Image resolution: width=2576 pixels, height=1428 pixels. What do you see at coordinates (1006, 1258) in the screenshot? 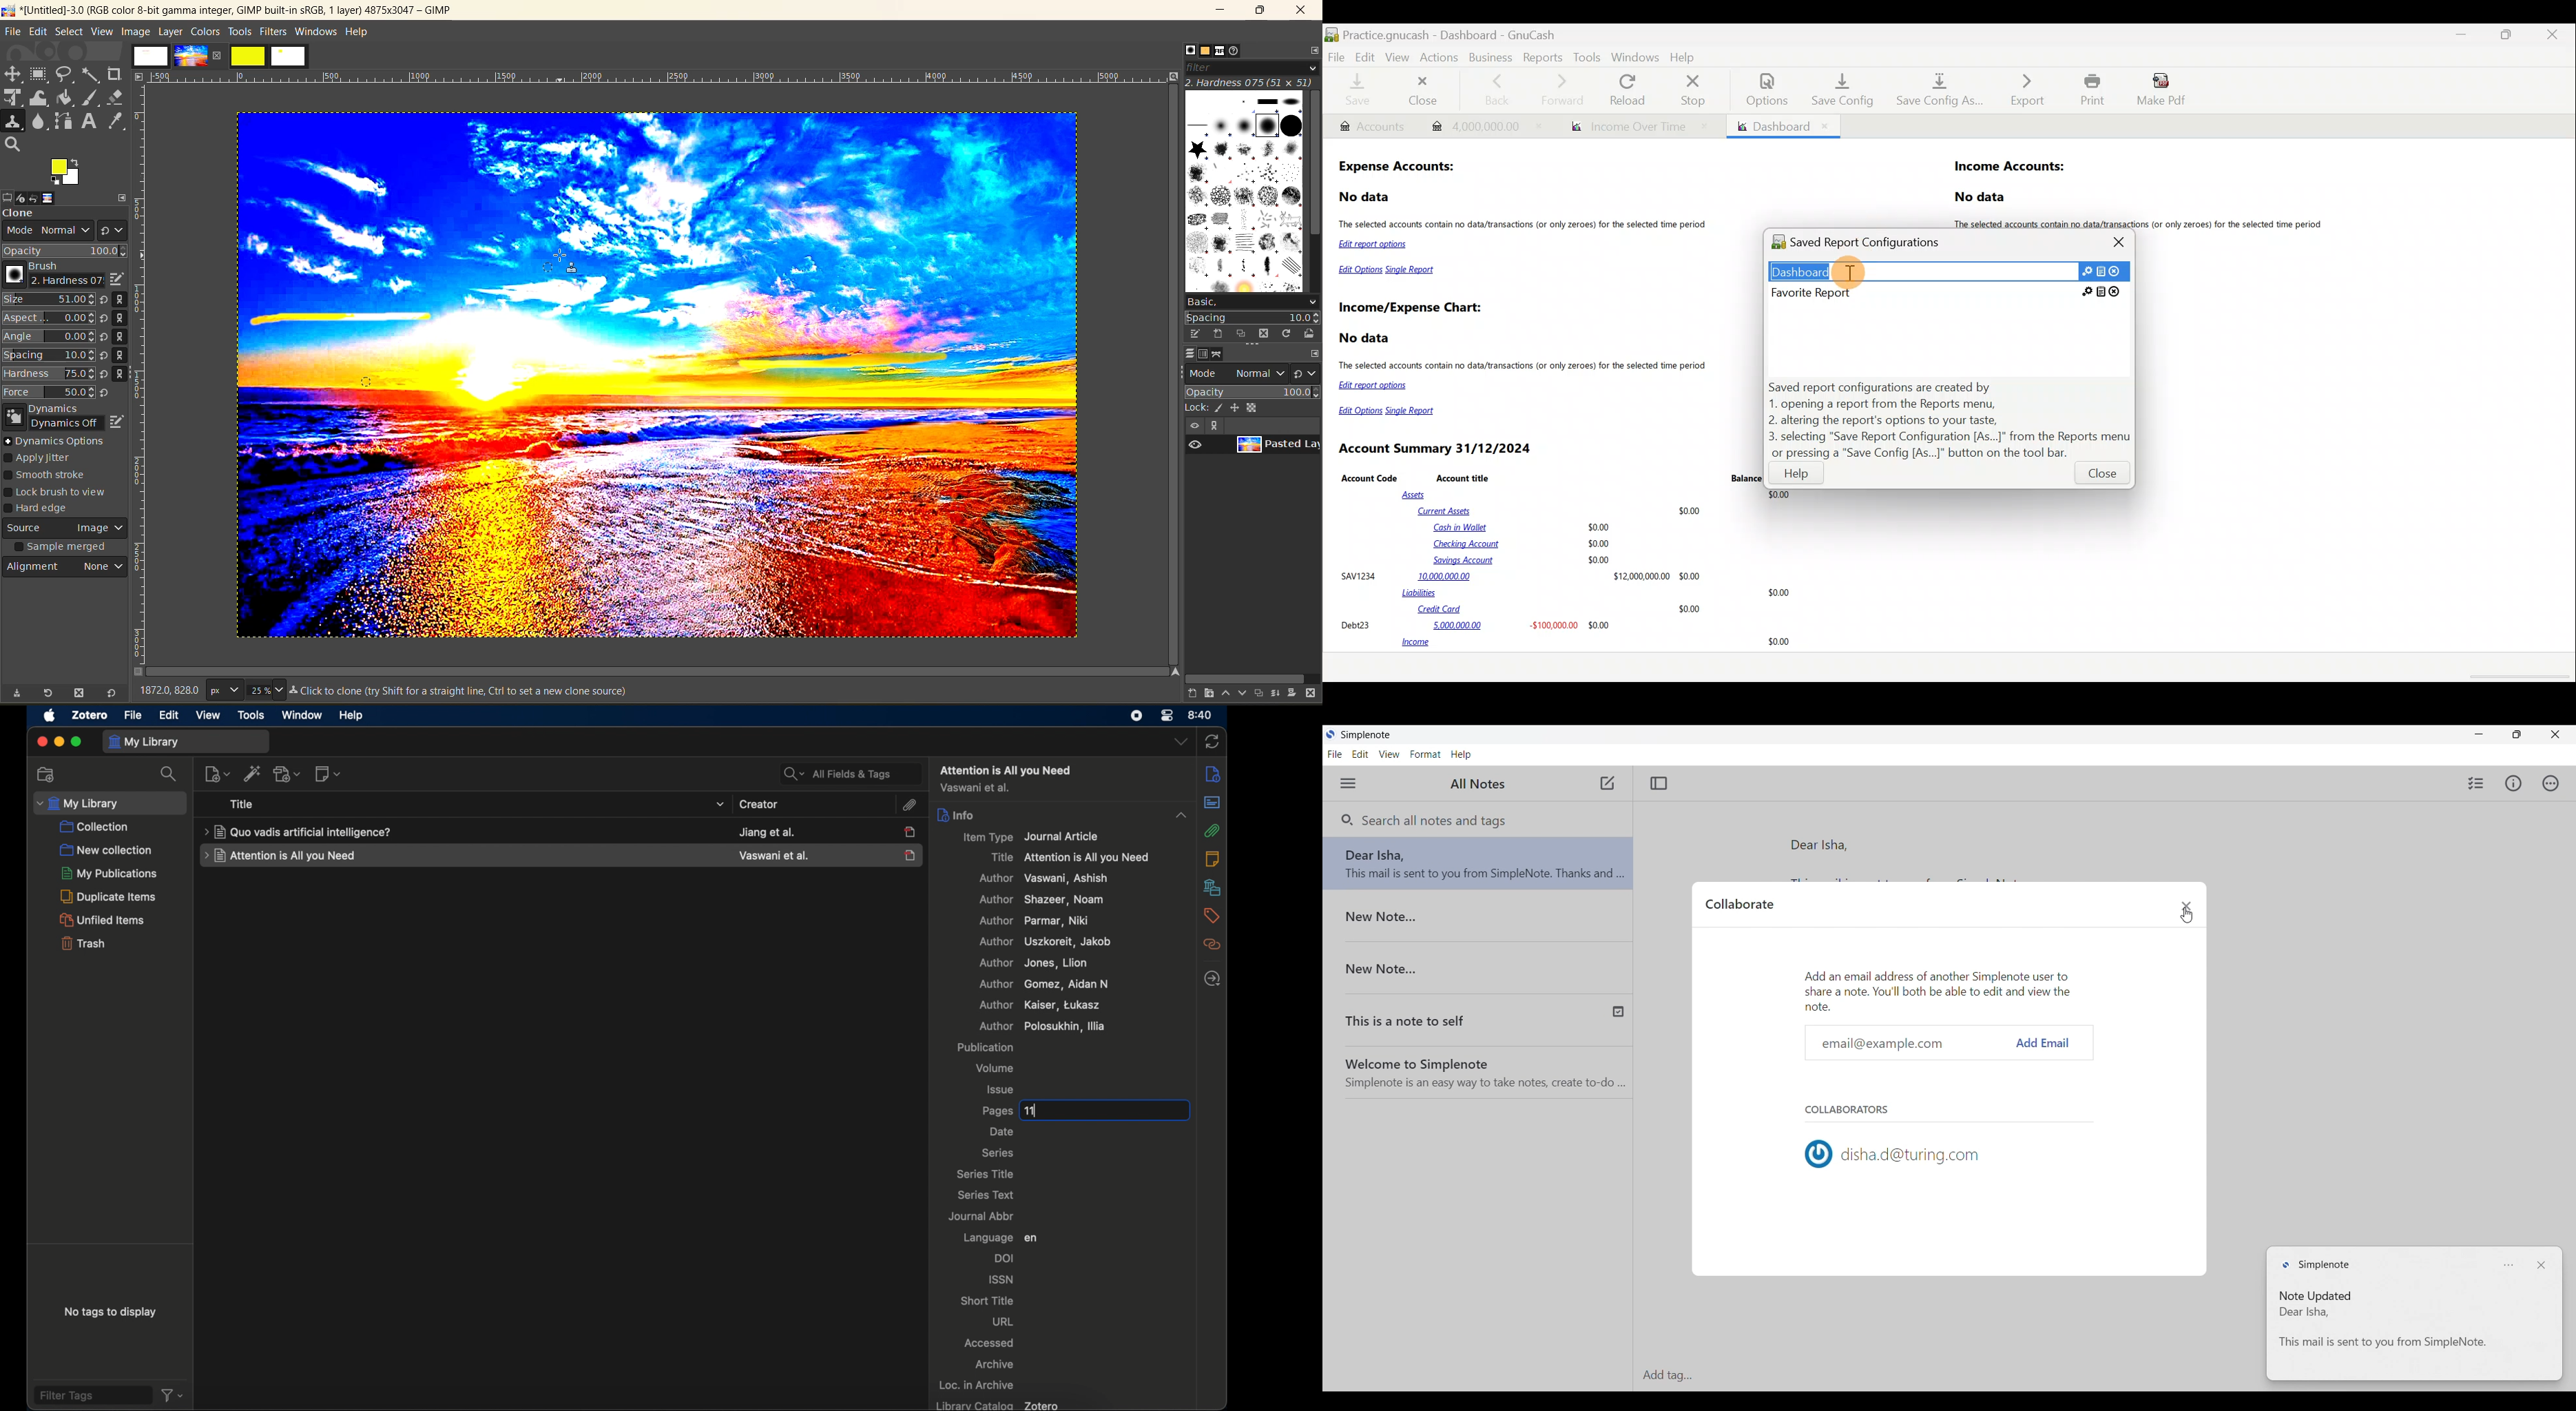
I see `doi` at bounding box center [1006, 1258].